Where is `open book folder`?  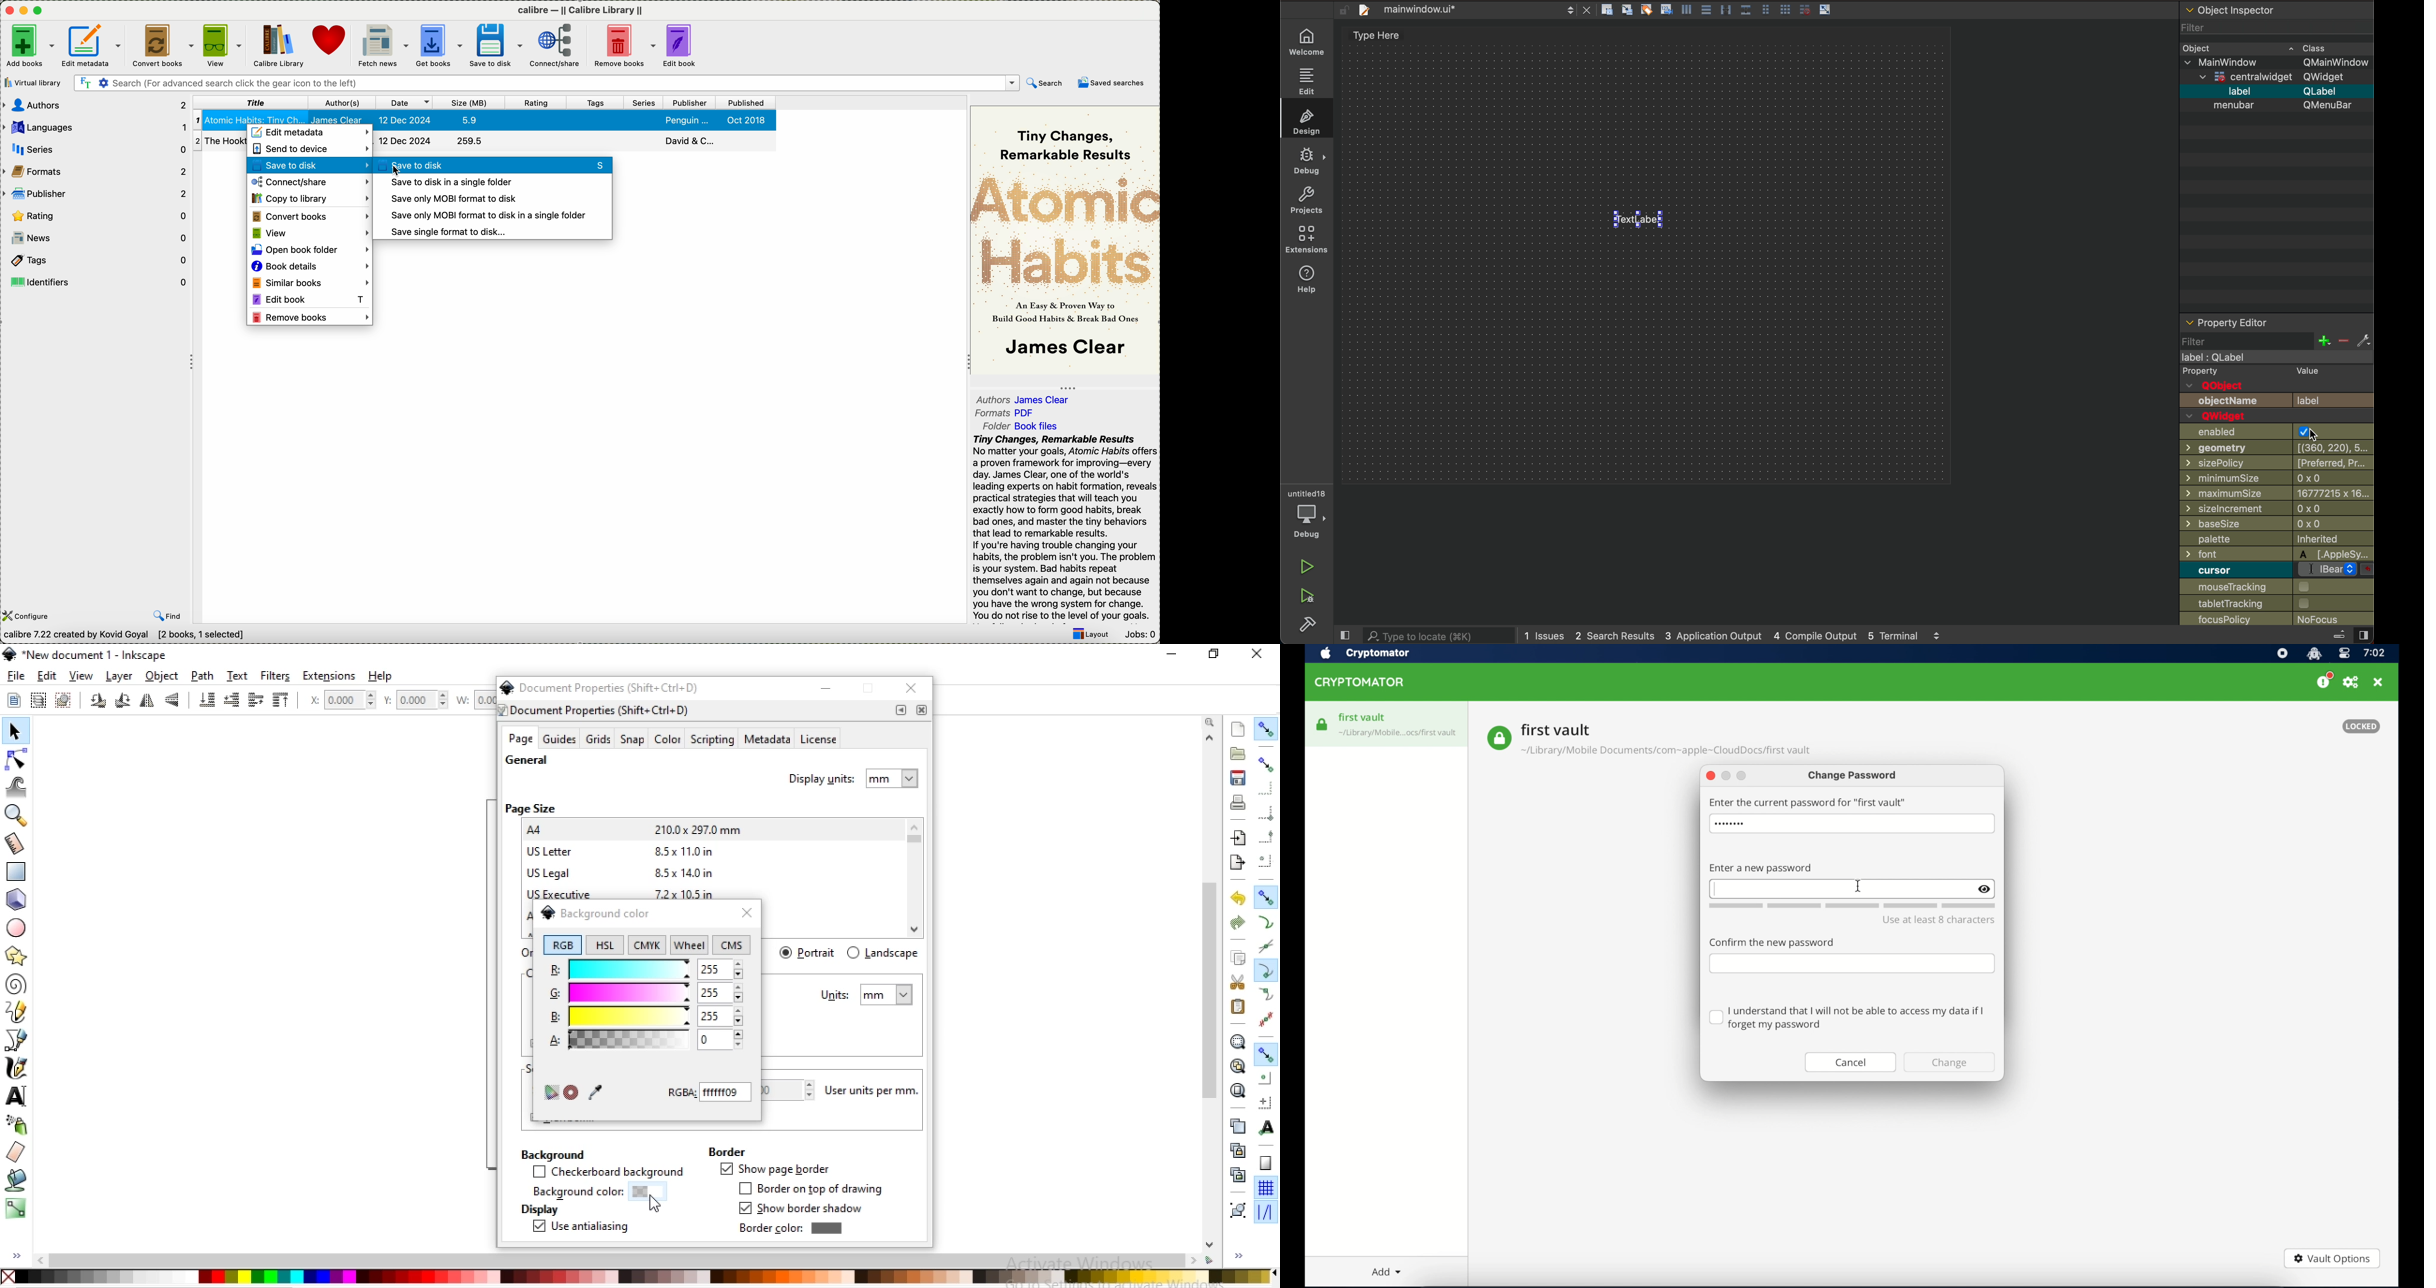 open book folder is located at coordinates (311, 250).